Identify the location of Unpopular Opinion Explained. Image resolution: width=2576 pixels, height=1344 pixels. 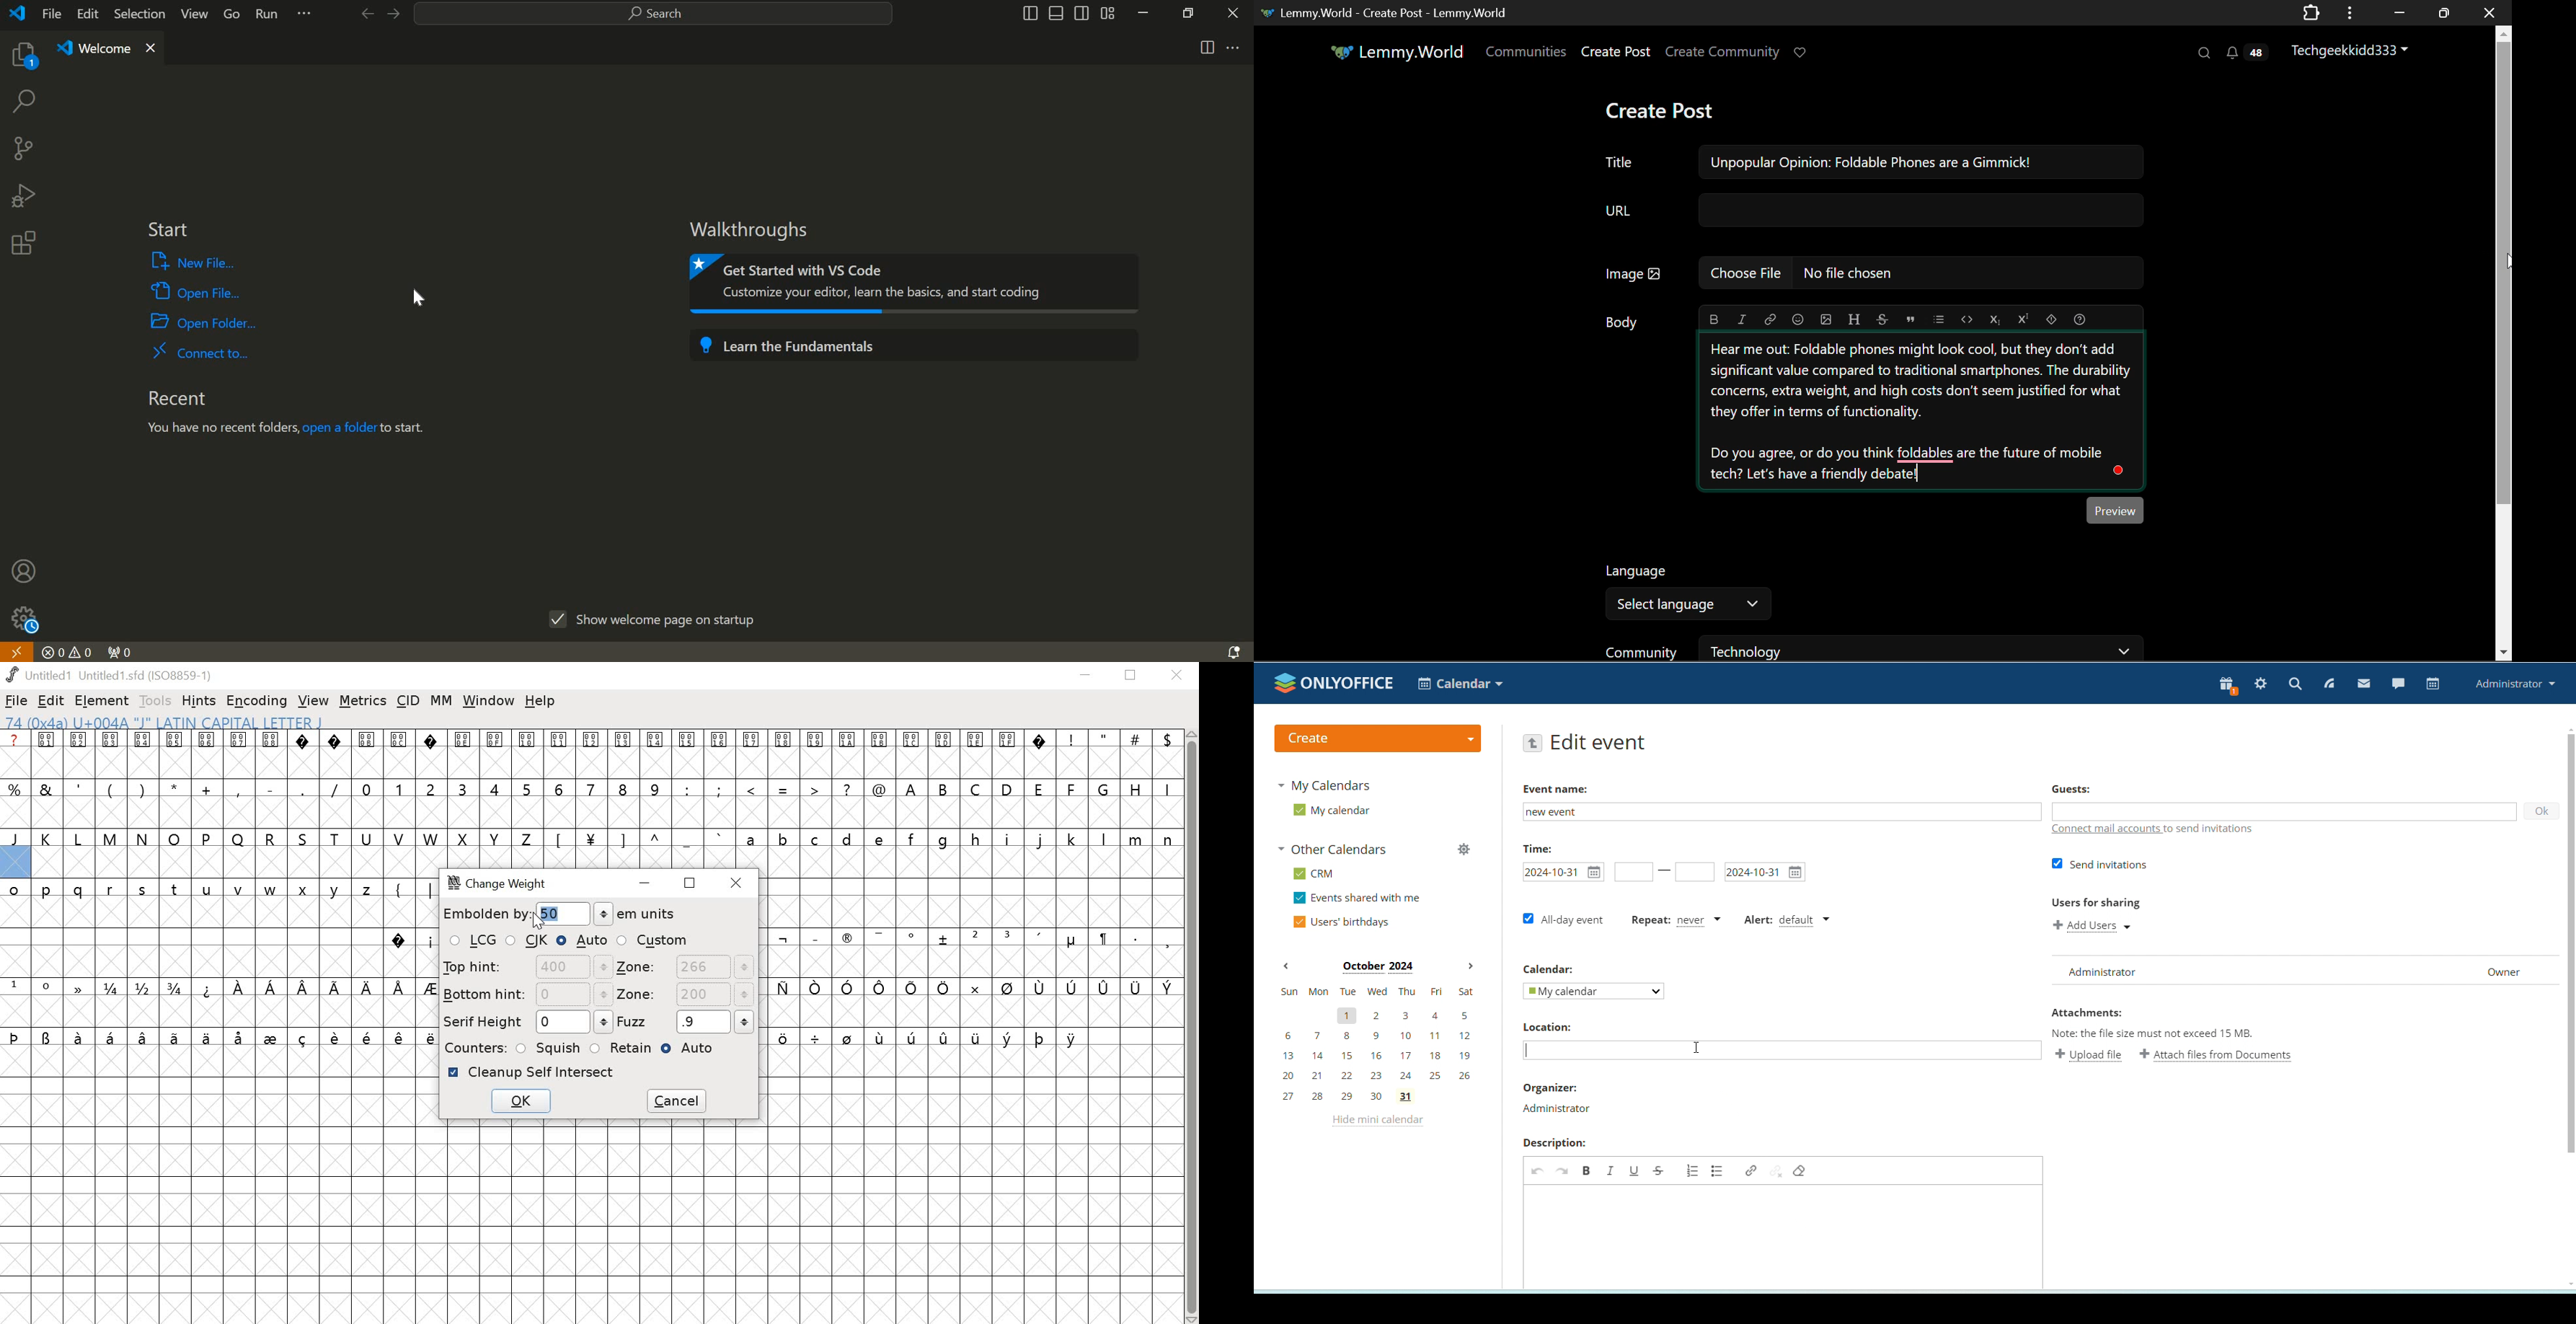
(1921, 412).